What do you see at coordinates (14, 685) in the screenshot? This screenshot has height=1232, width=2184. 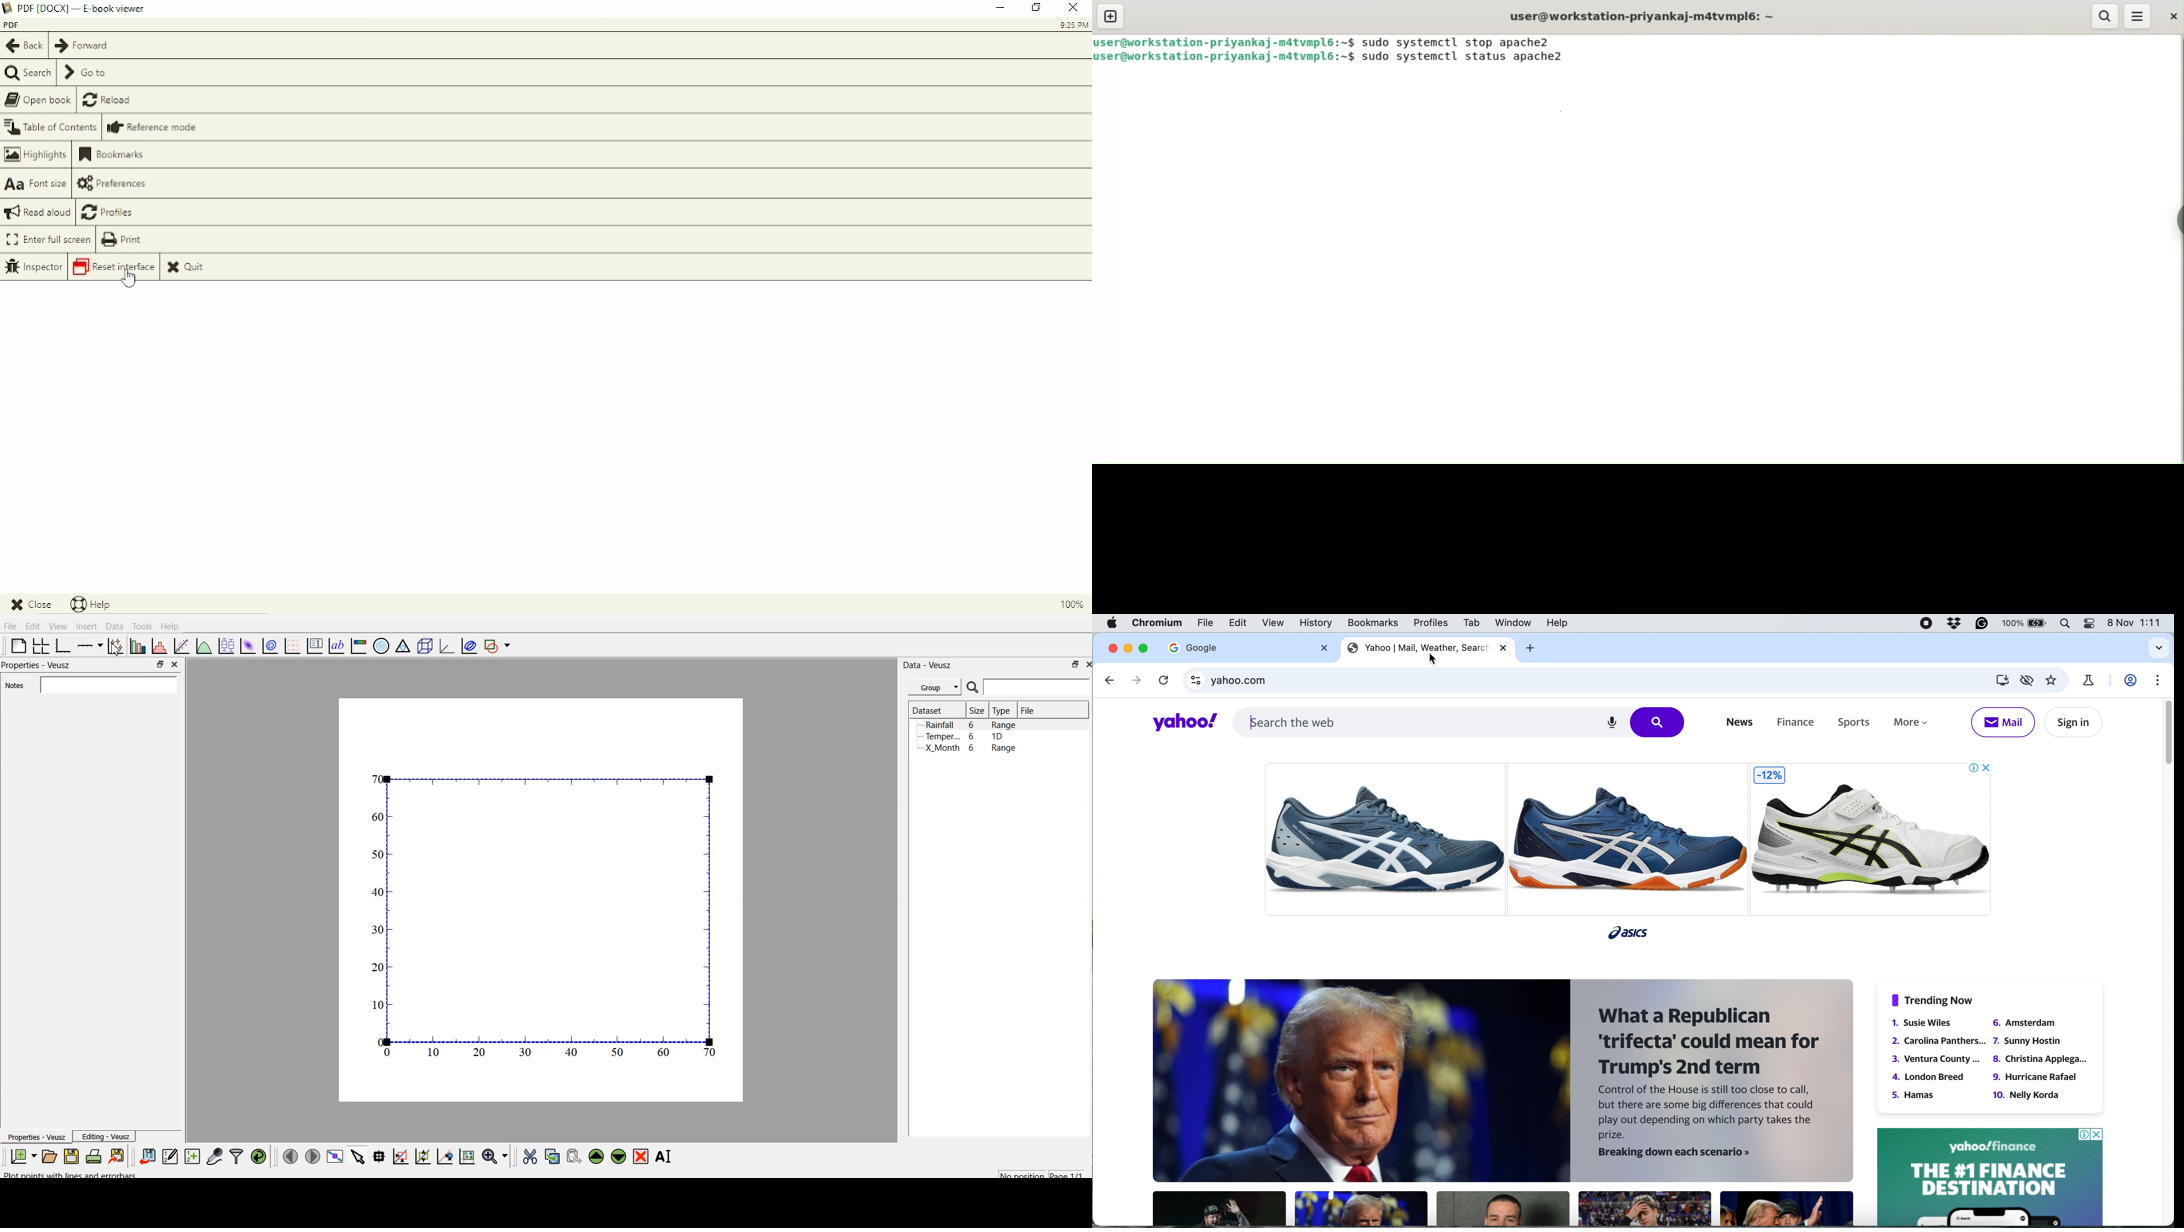 I see `Notes` at bounding box center [14, 685].